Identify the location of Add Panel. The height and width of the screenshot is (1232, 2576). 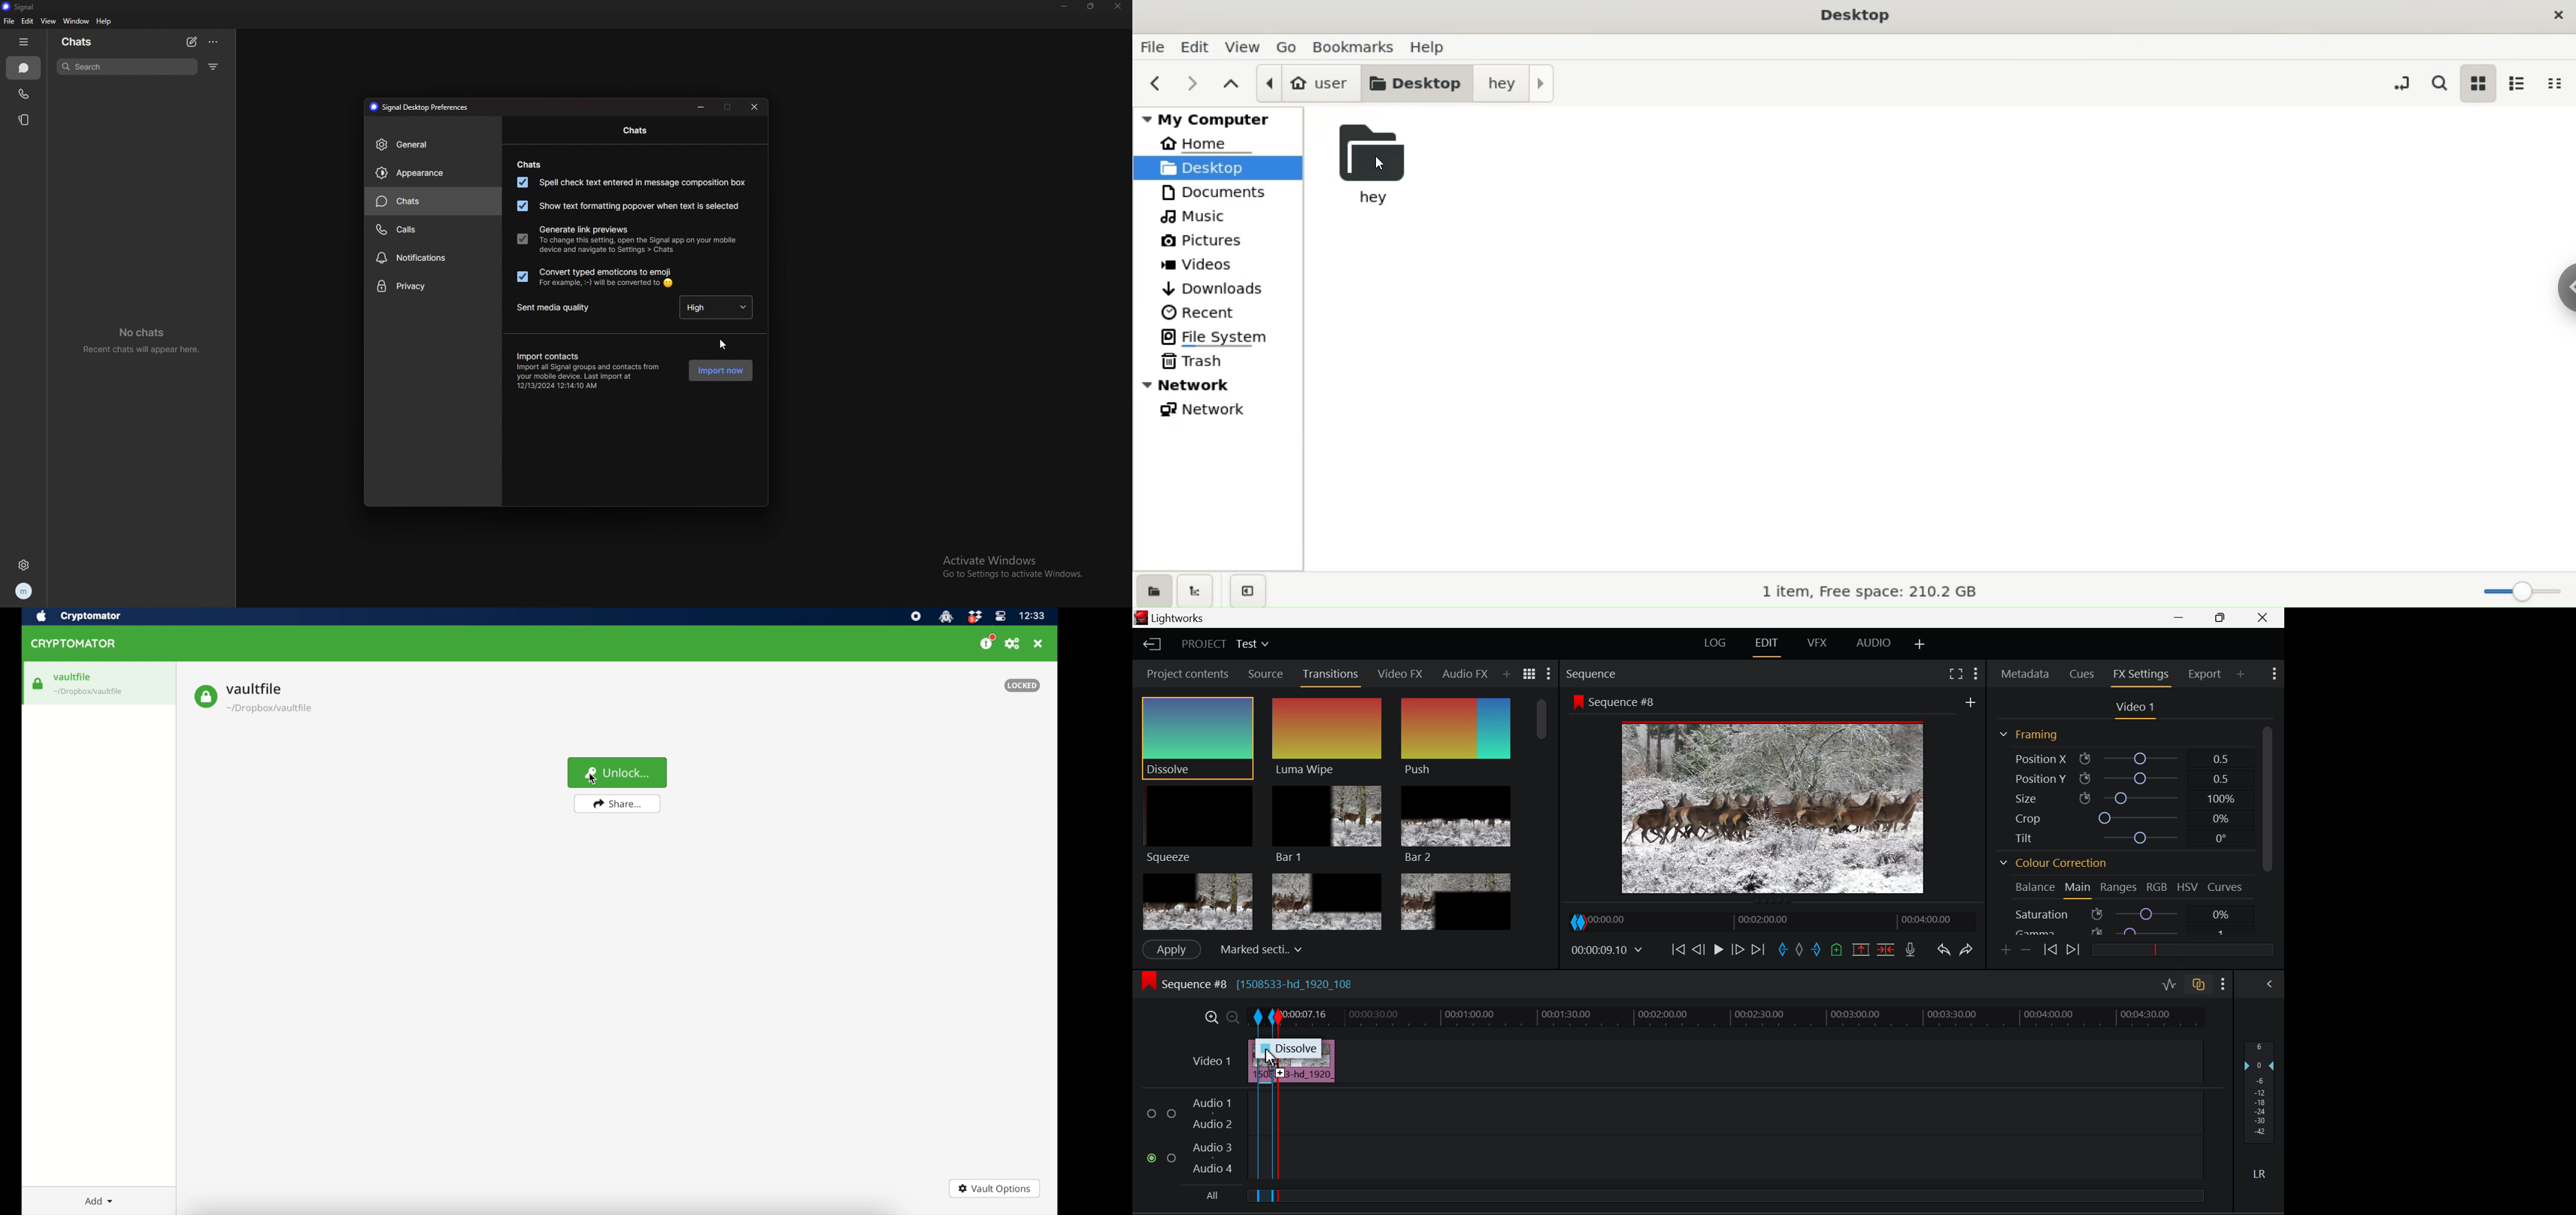
(1506, 675).